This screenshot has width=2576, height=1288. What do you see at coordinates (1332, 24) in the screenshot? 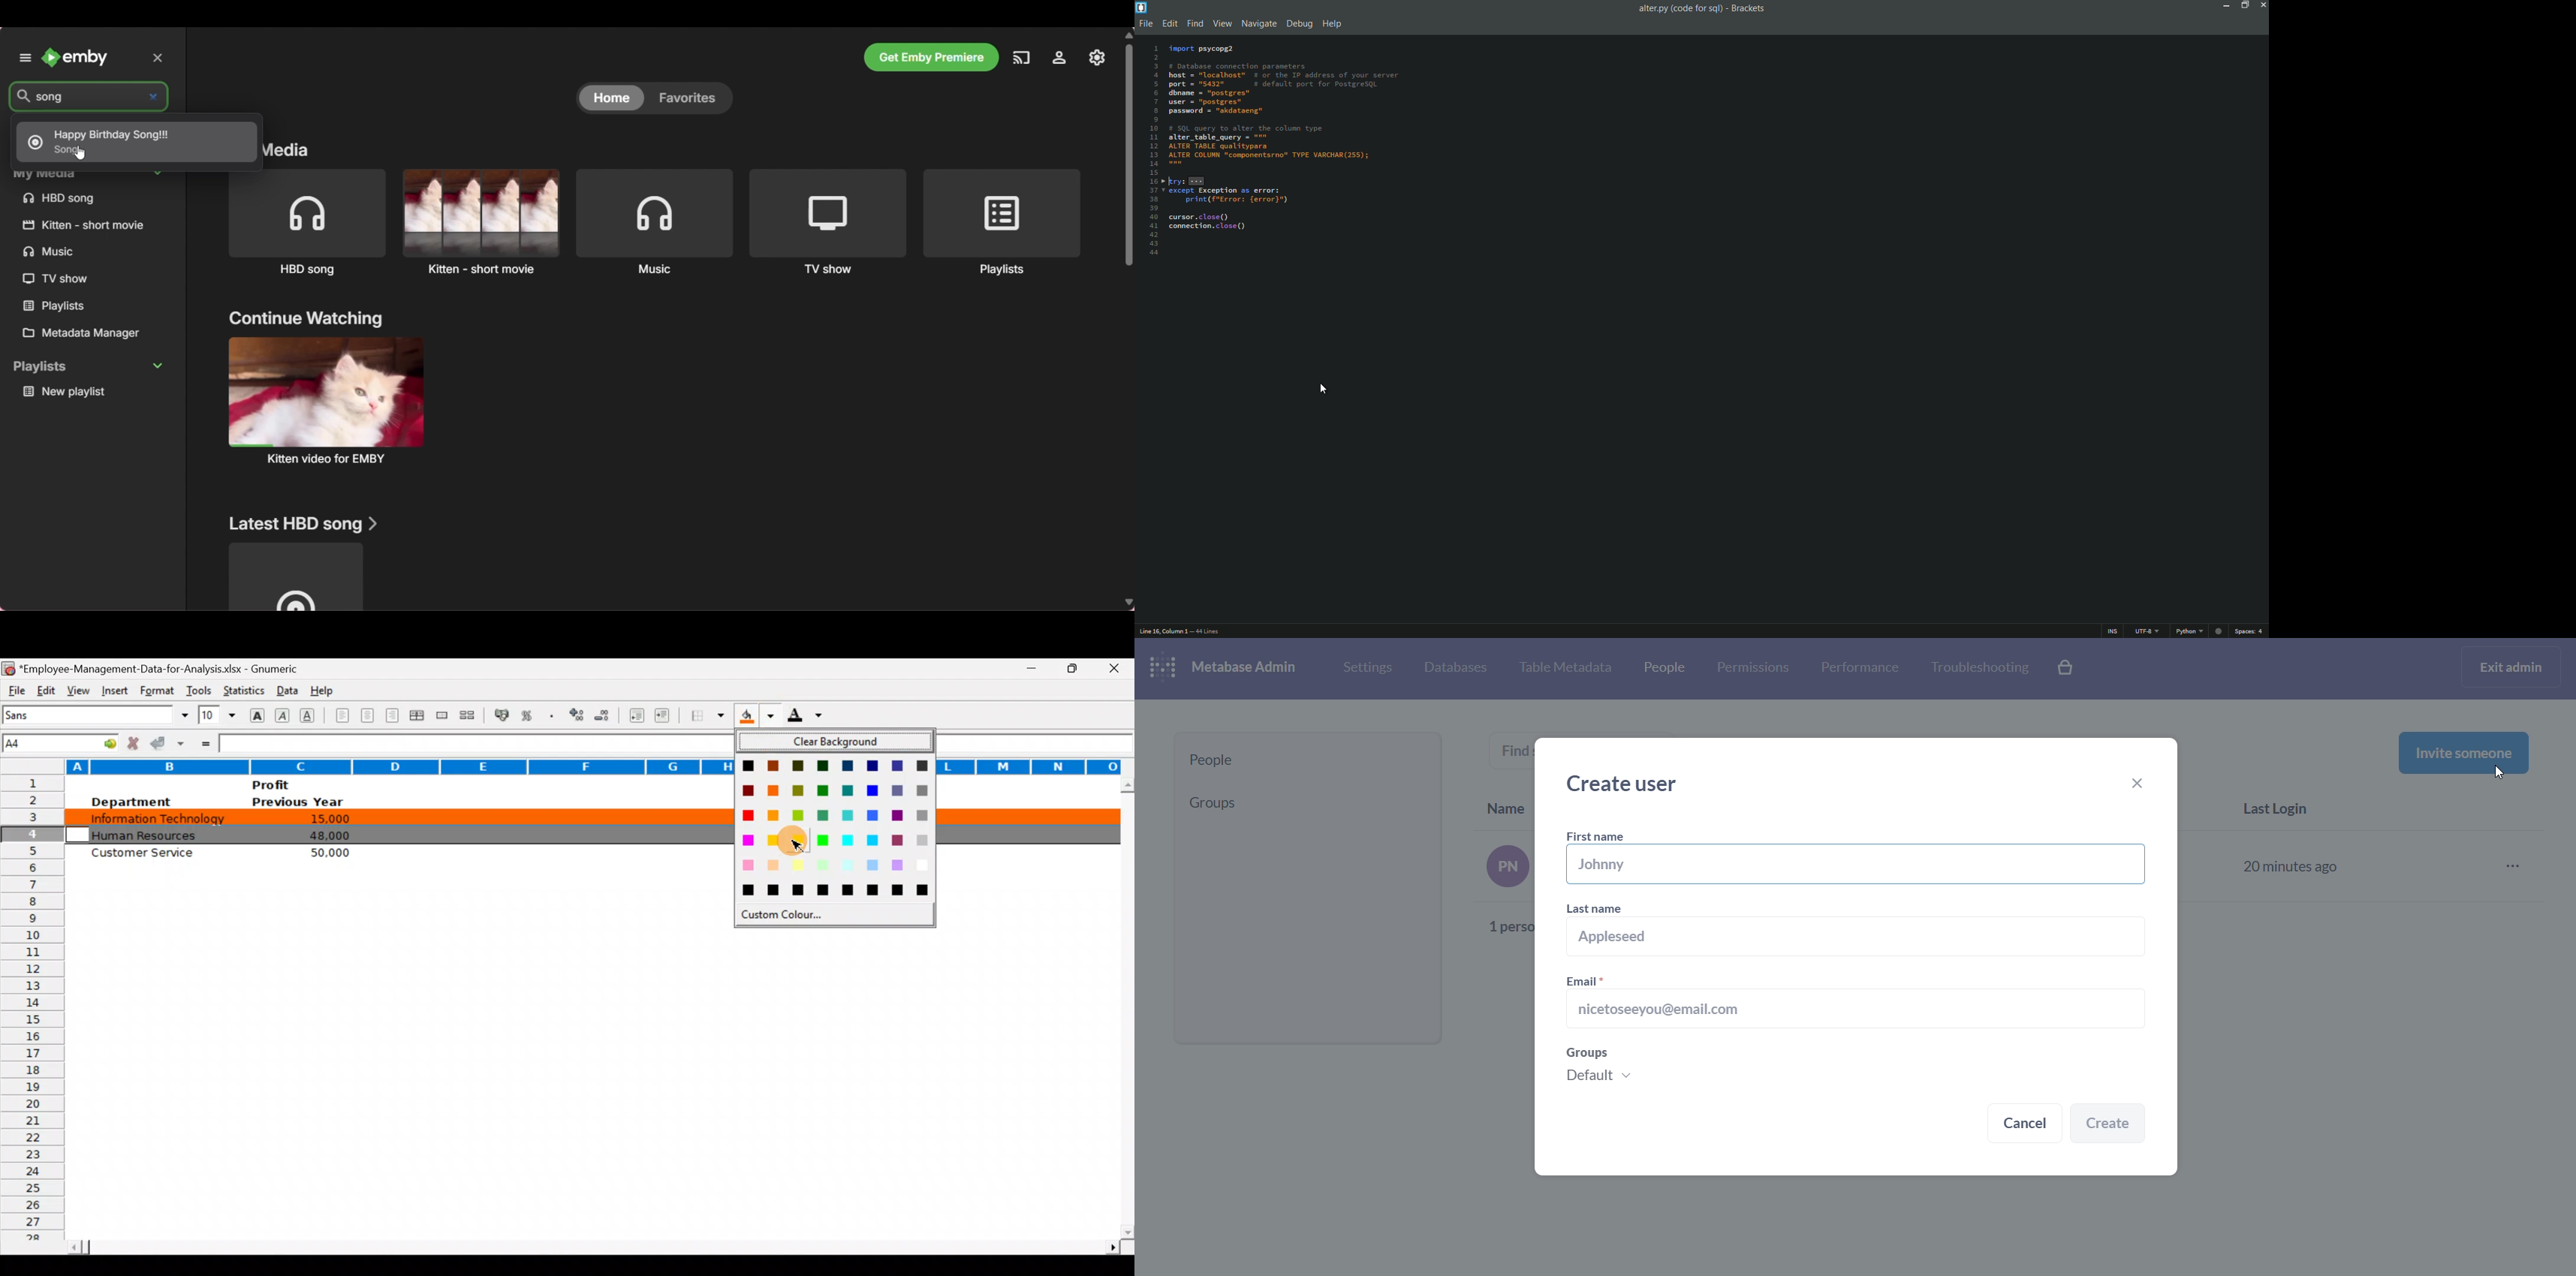
I see `help menu` at bounding box center [1332, 24].